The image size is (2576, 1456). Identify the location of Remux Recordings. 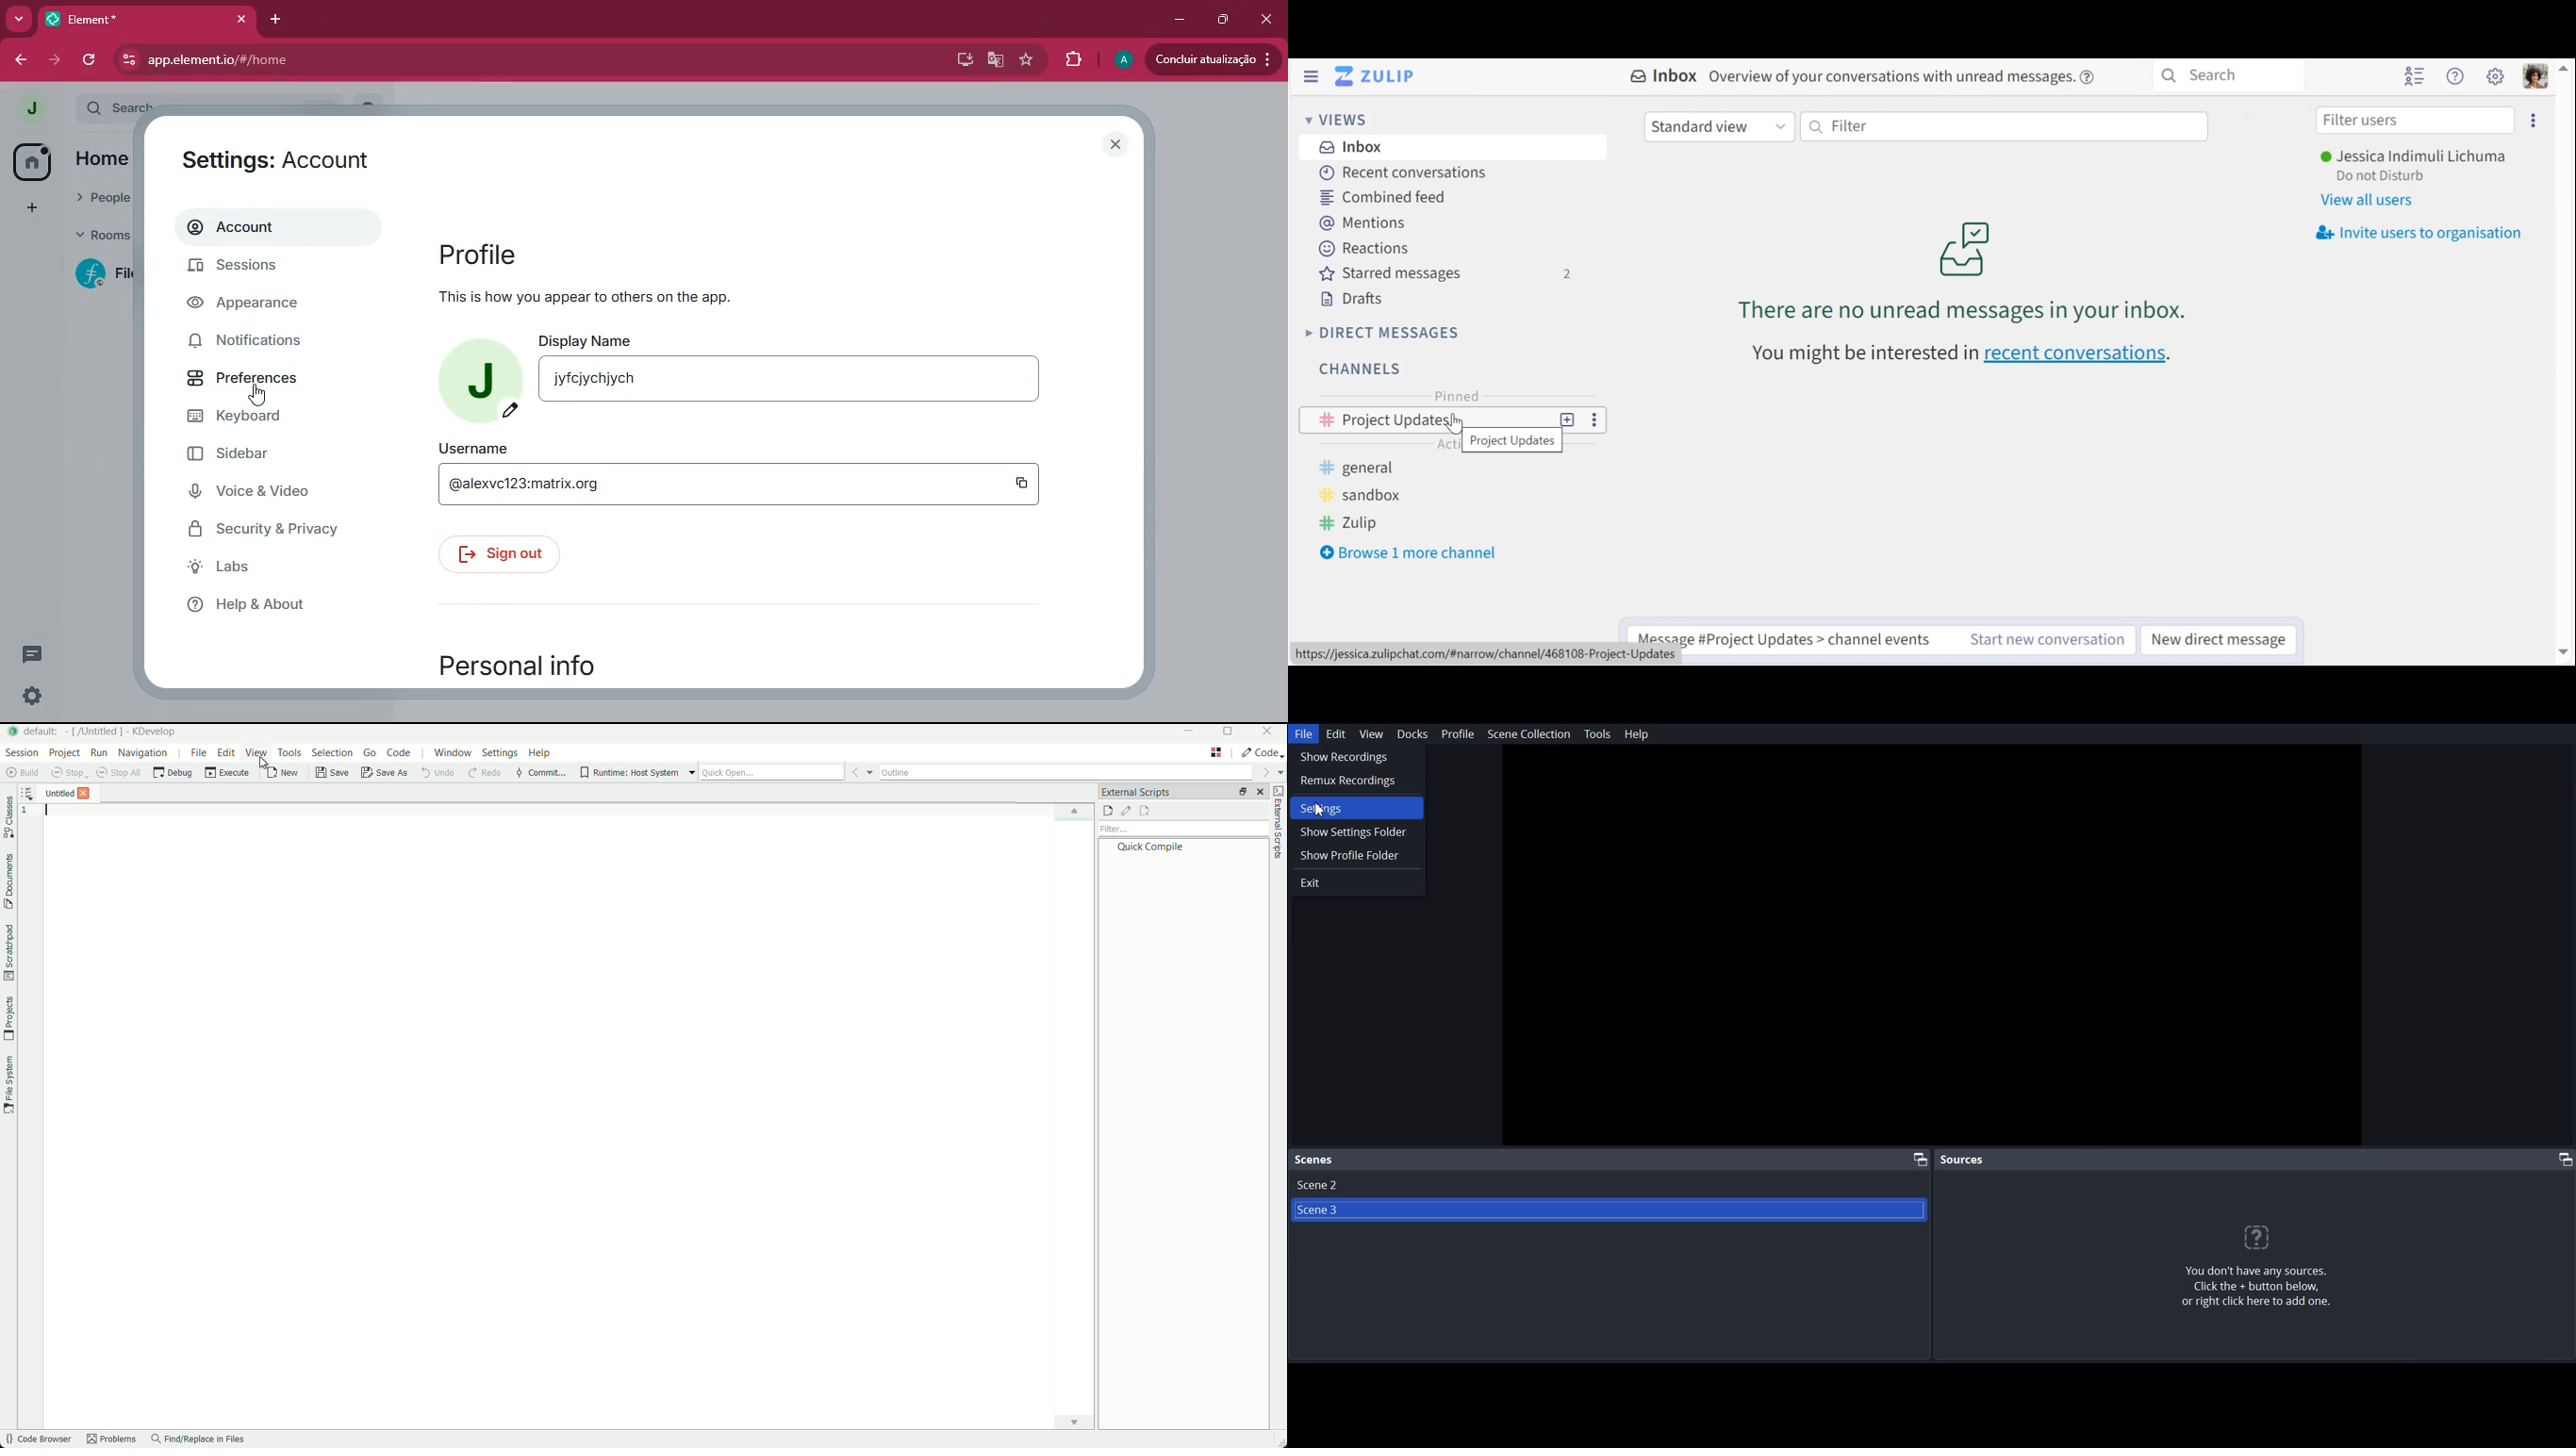
(1356, 780).